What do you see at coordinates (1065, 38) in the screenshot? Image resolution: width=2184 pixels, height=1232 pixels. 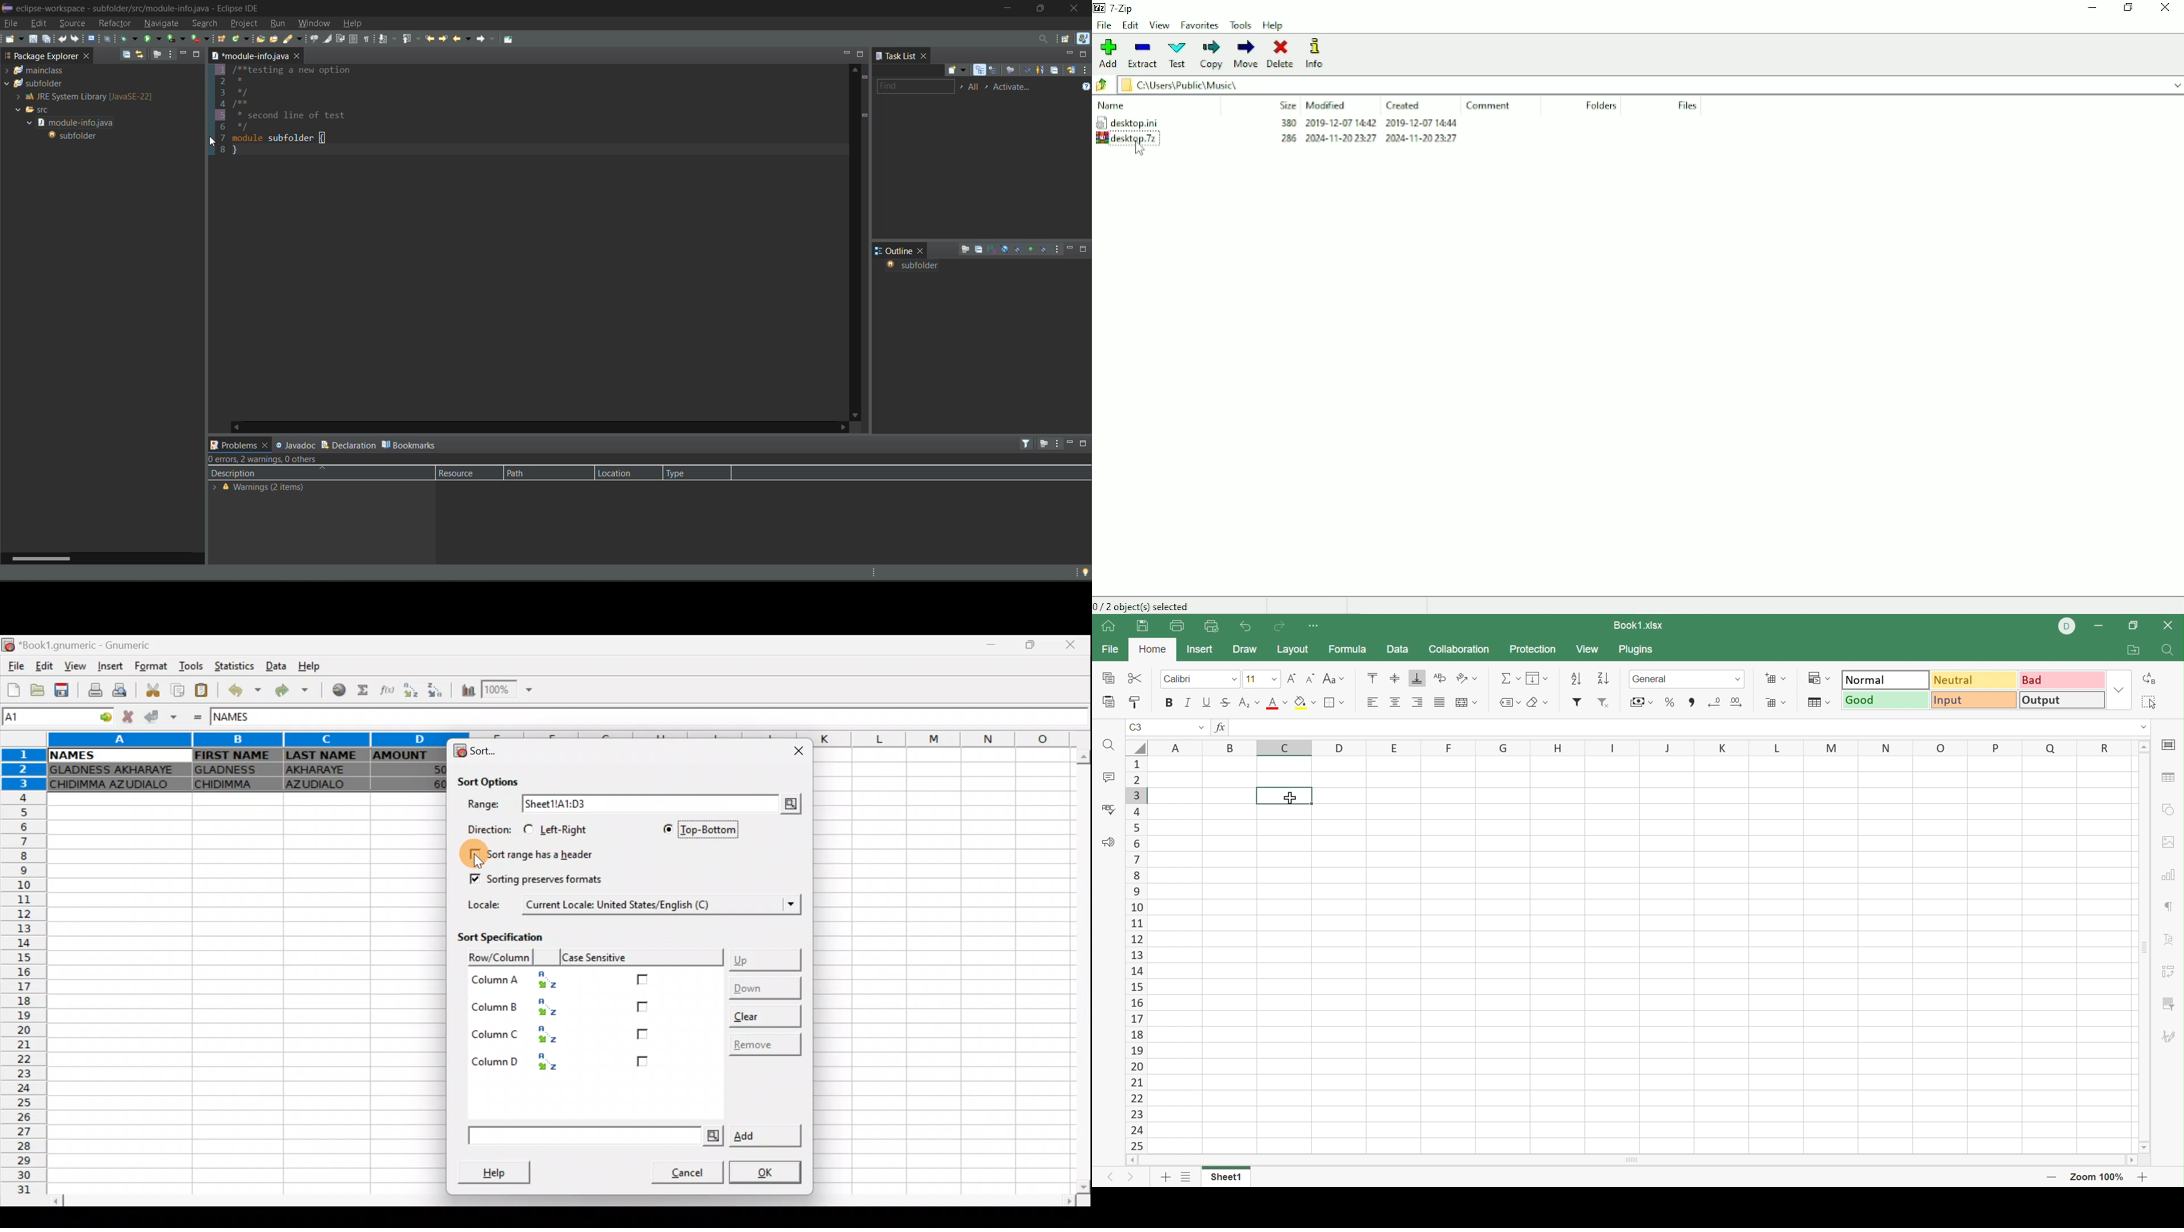 I see `open perspective` at bounding box center [1065, 38].